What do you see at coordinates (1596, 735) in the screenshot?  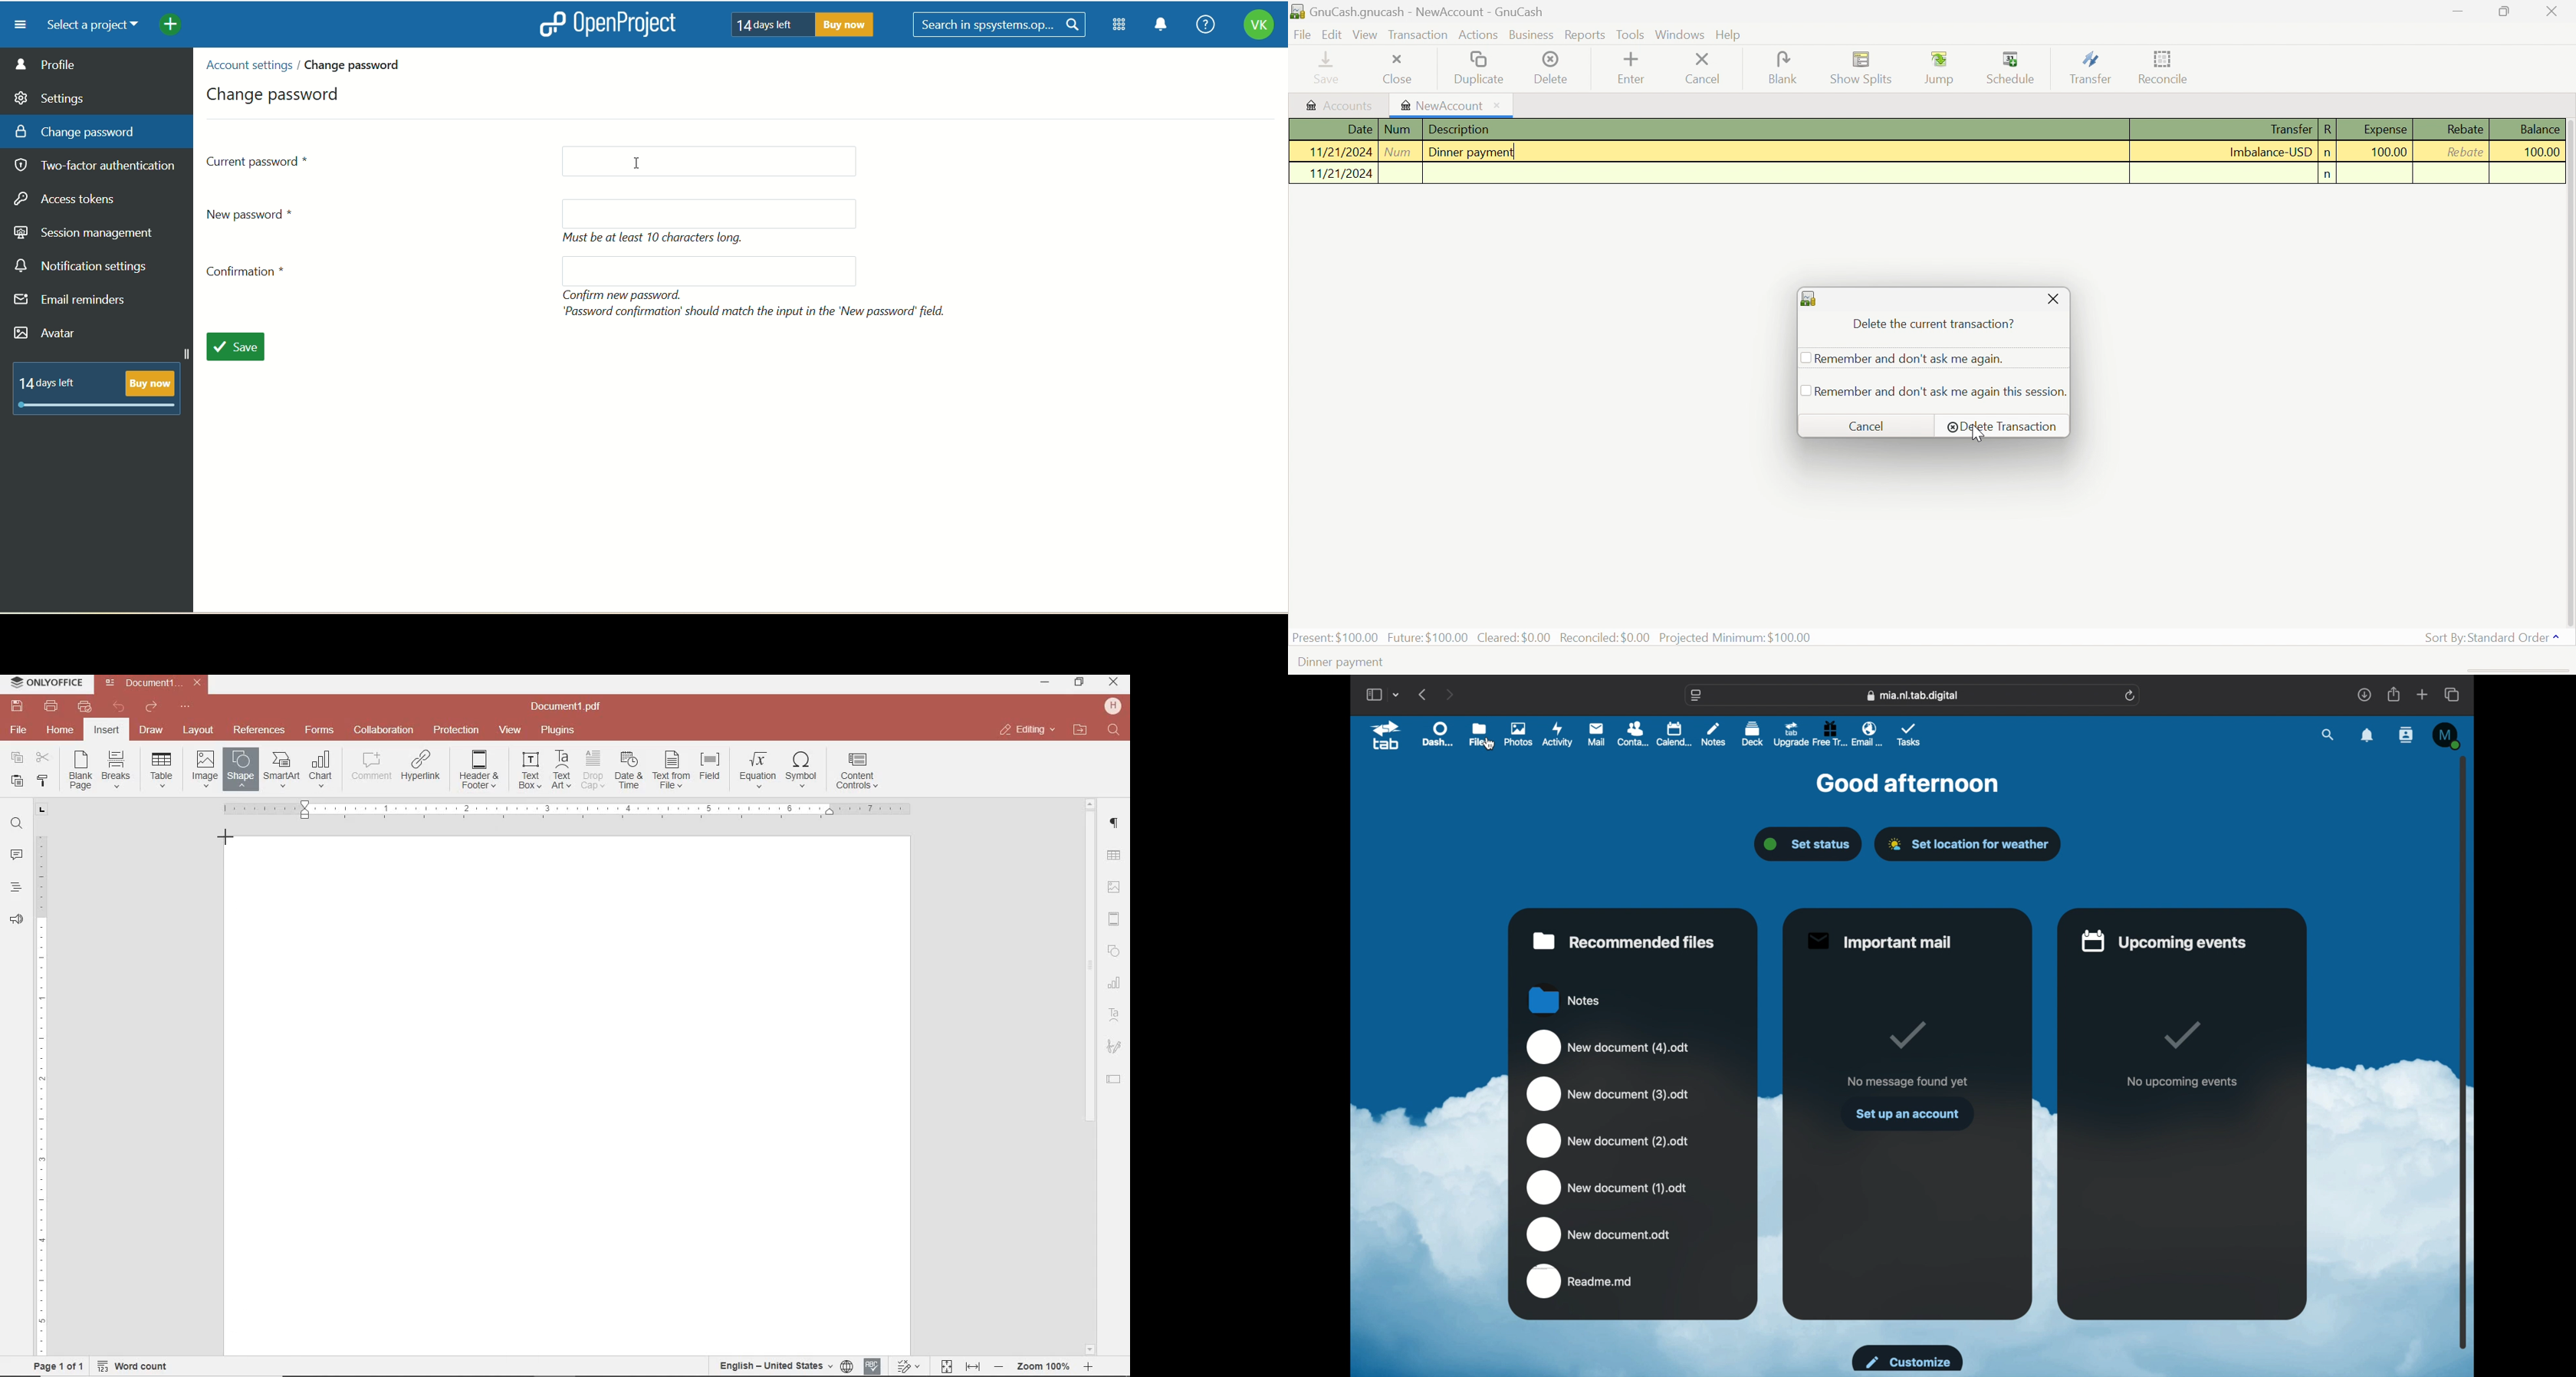 I see `mail` at bounding box center [1596, 735].